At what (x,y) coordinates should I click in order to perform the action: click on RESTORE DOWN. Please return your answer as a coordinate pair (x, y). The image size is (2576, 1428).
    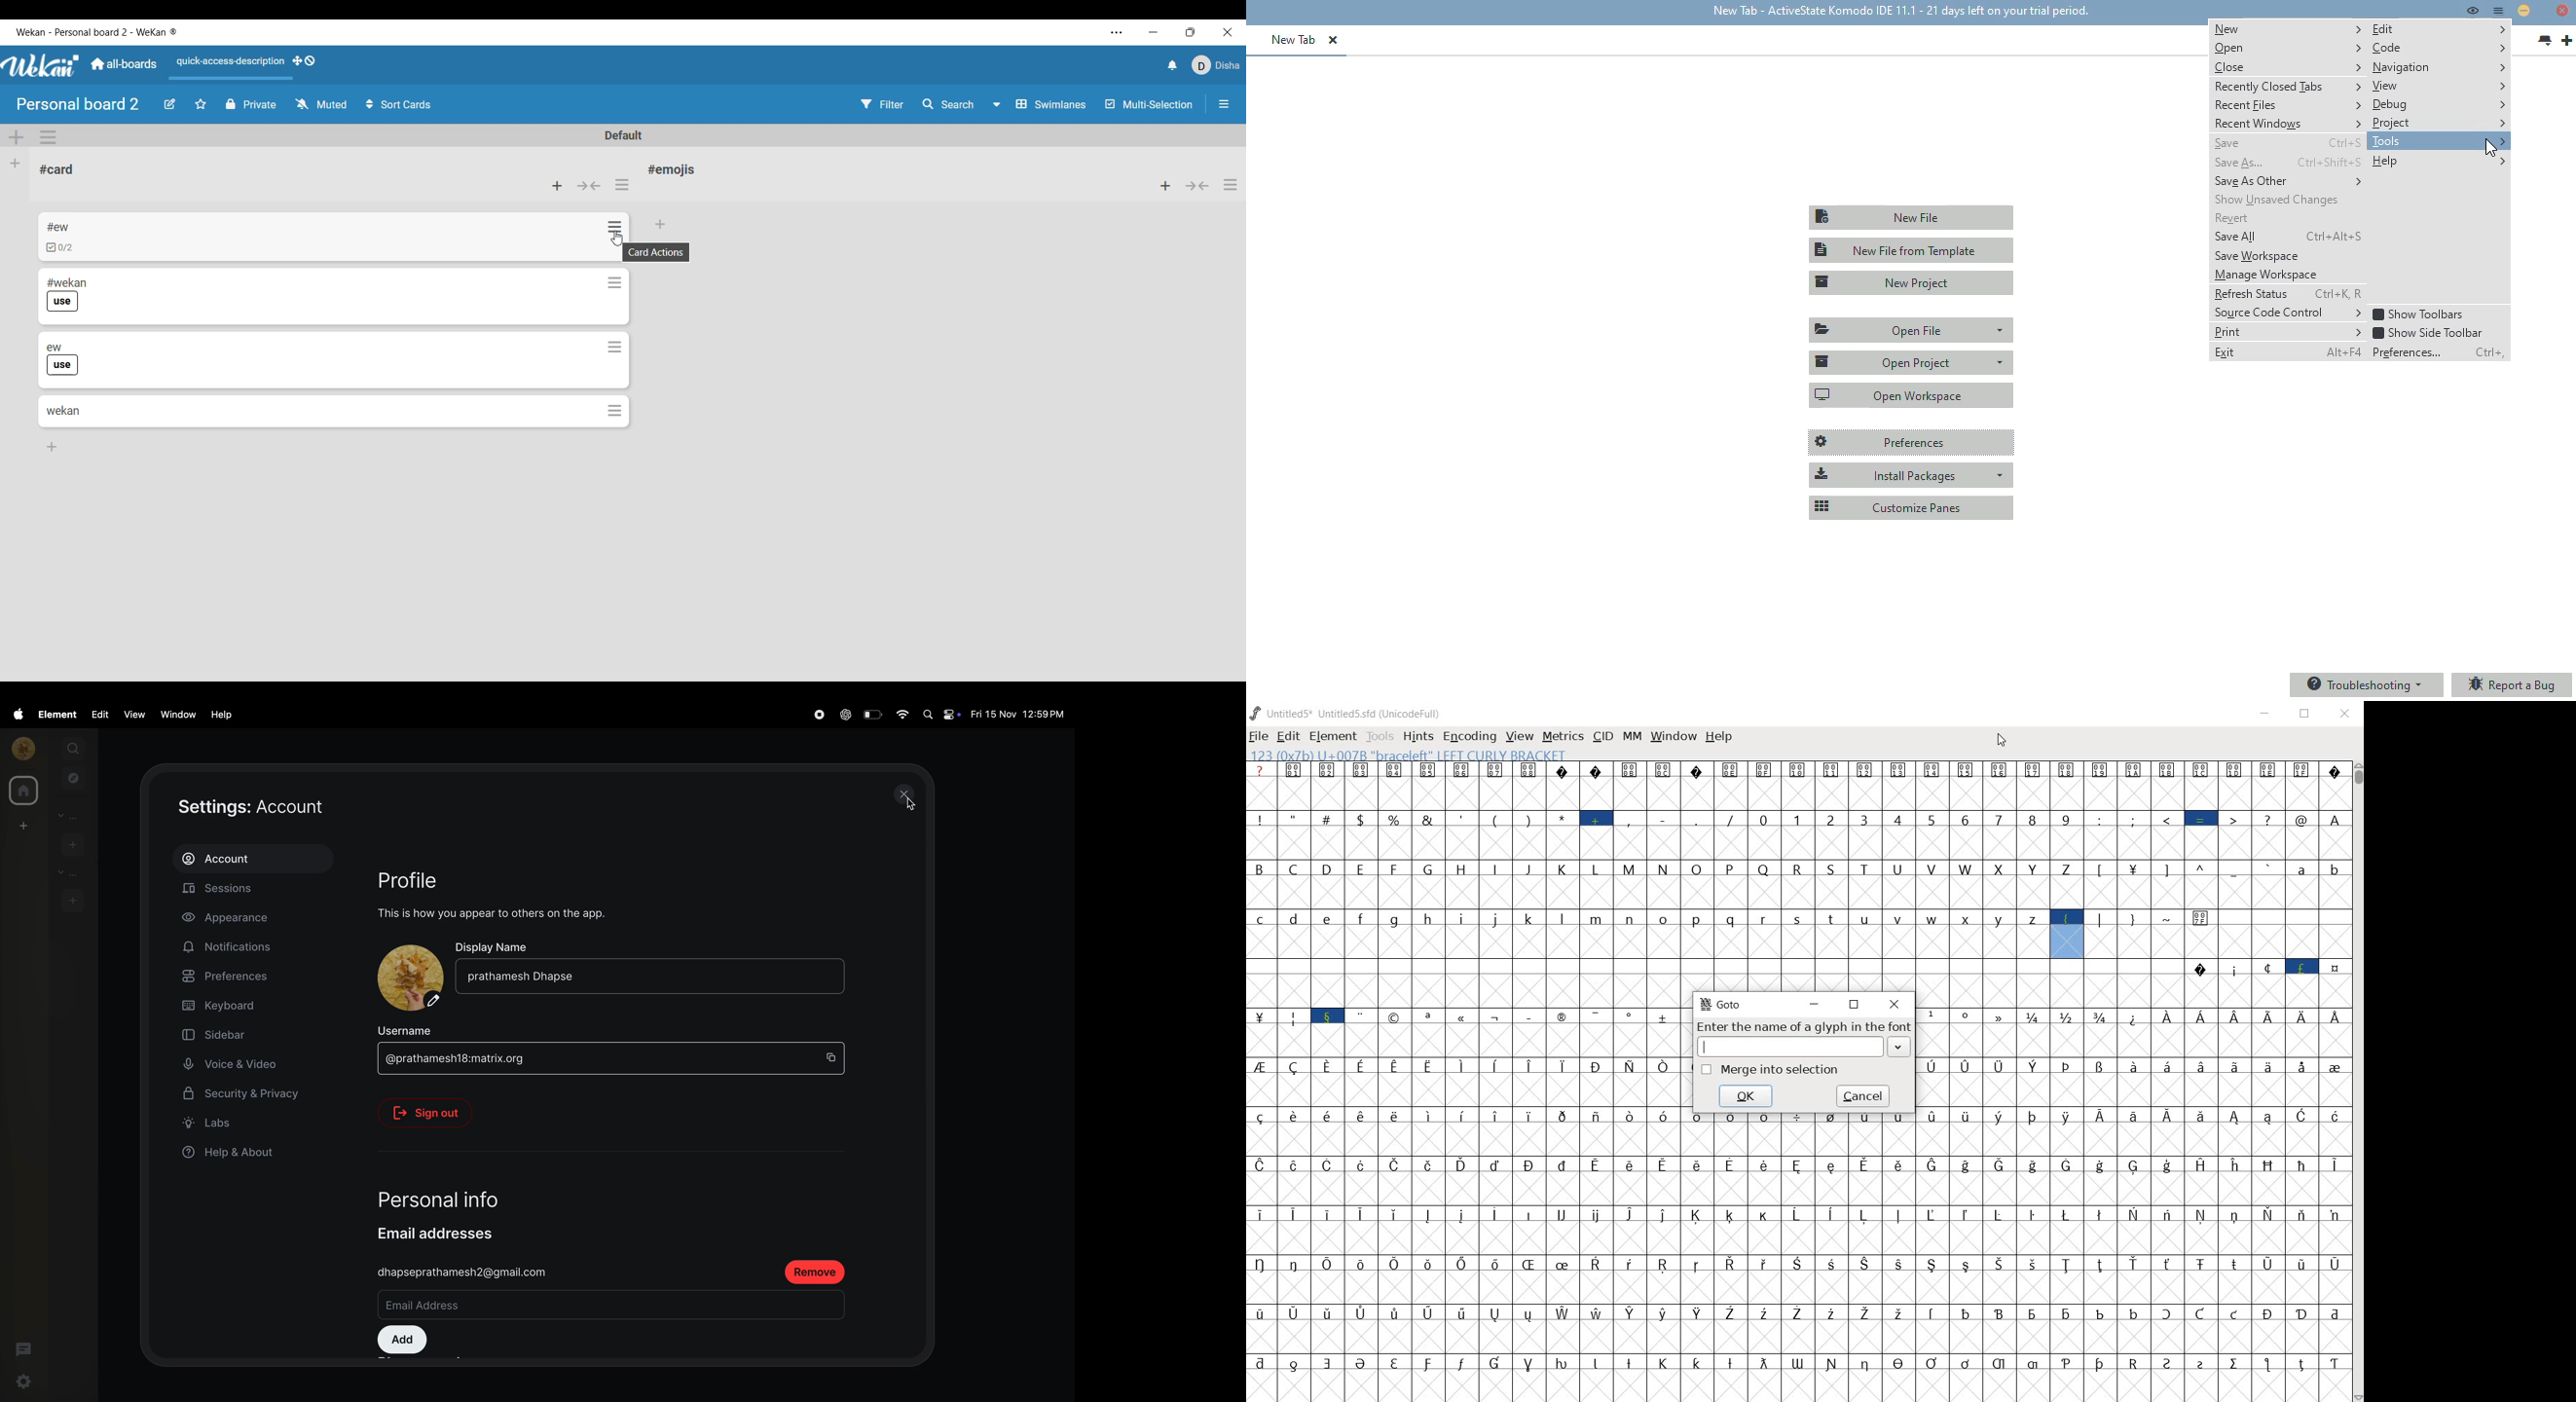
    Looking at the image, I should click on (1856, 1006).